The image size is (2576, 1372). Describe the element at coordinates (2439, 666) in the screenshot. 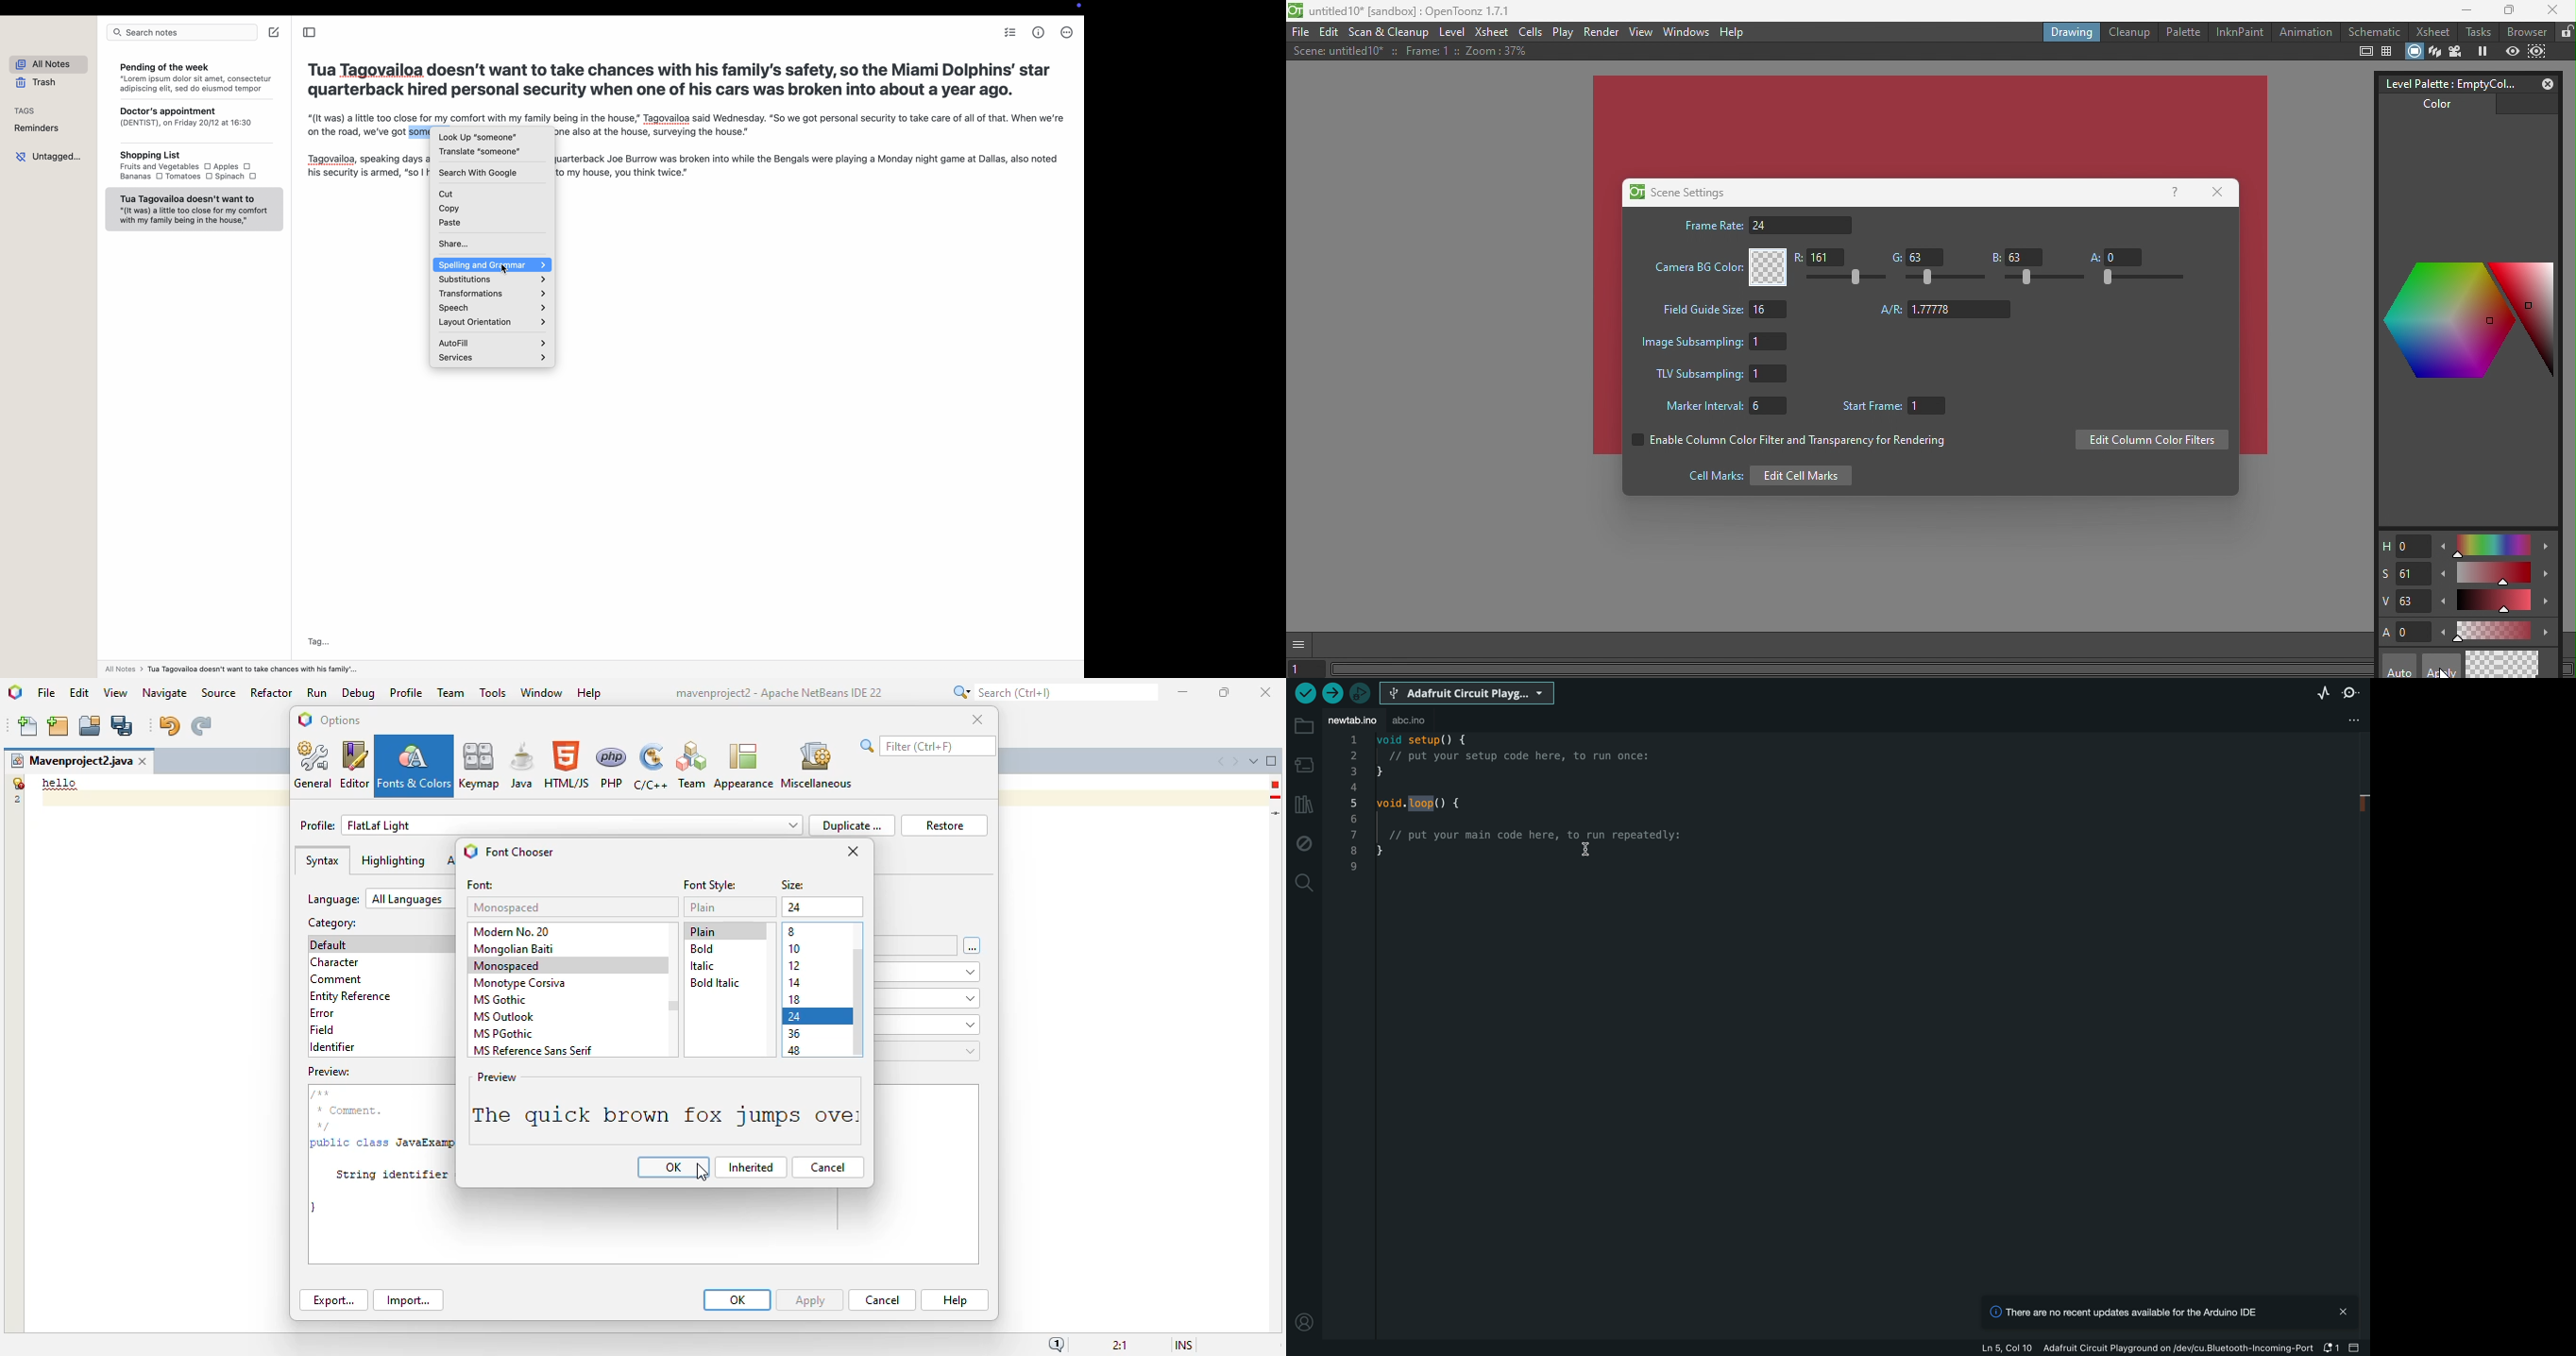

I see `Apply` at that location.